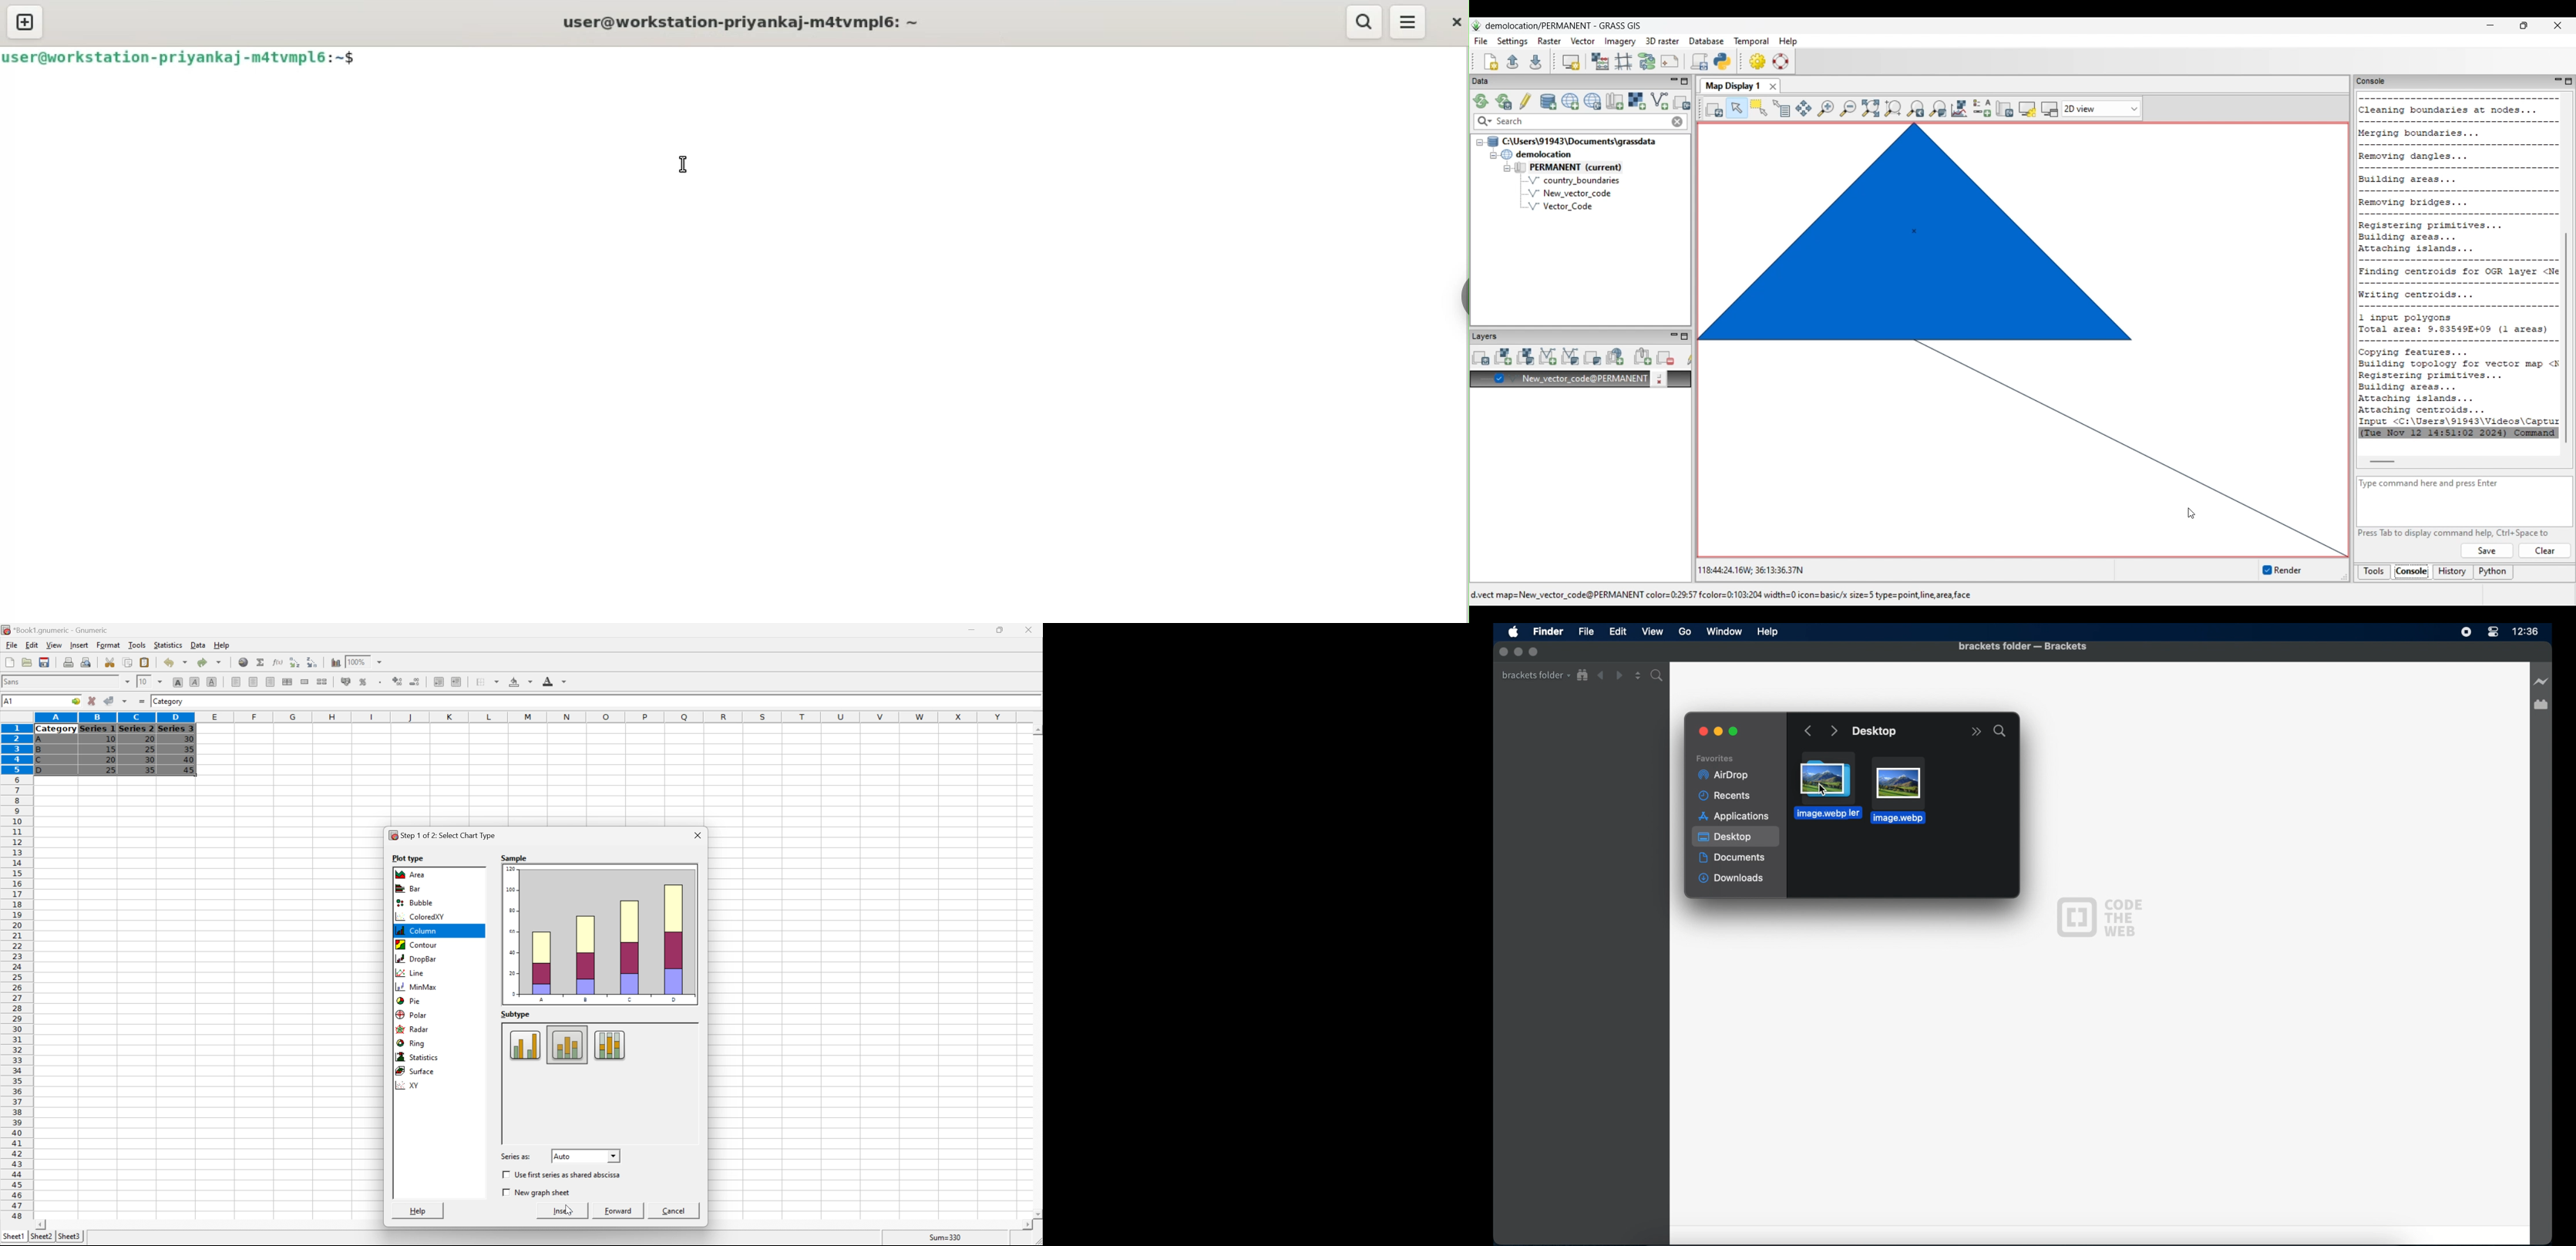 Image resolution: width=2576 pixels, height=1260 pixels. What do you see at coordinates (18, 702) in the screenshot?
I see `5R*4C` at bounding box center [18, 702].